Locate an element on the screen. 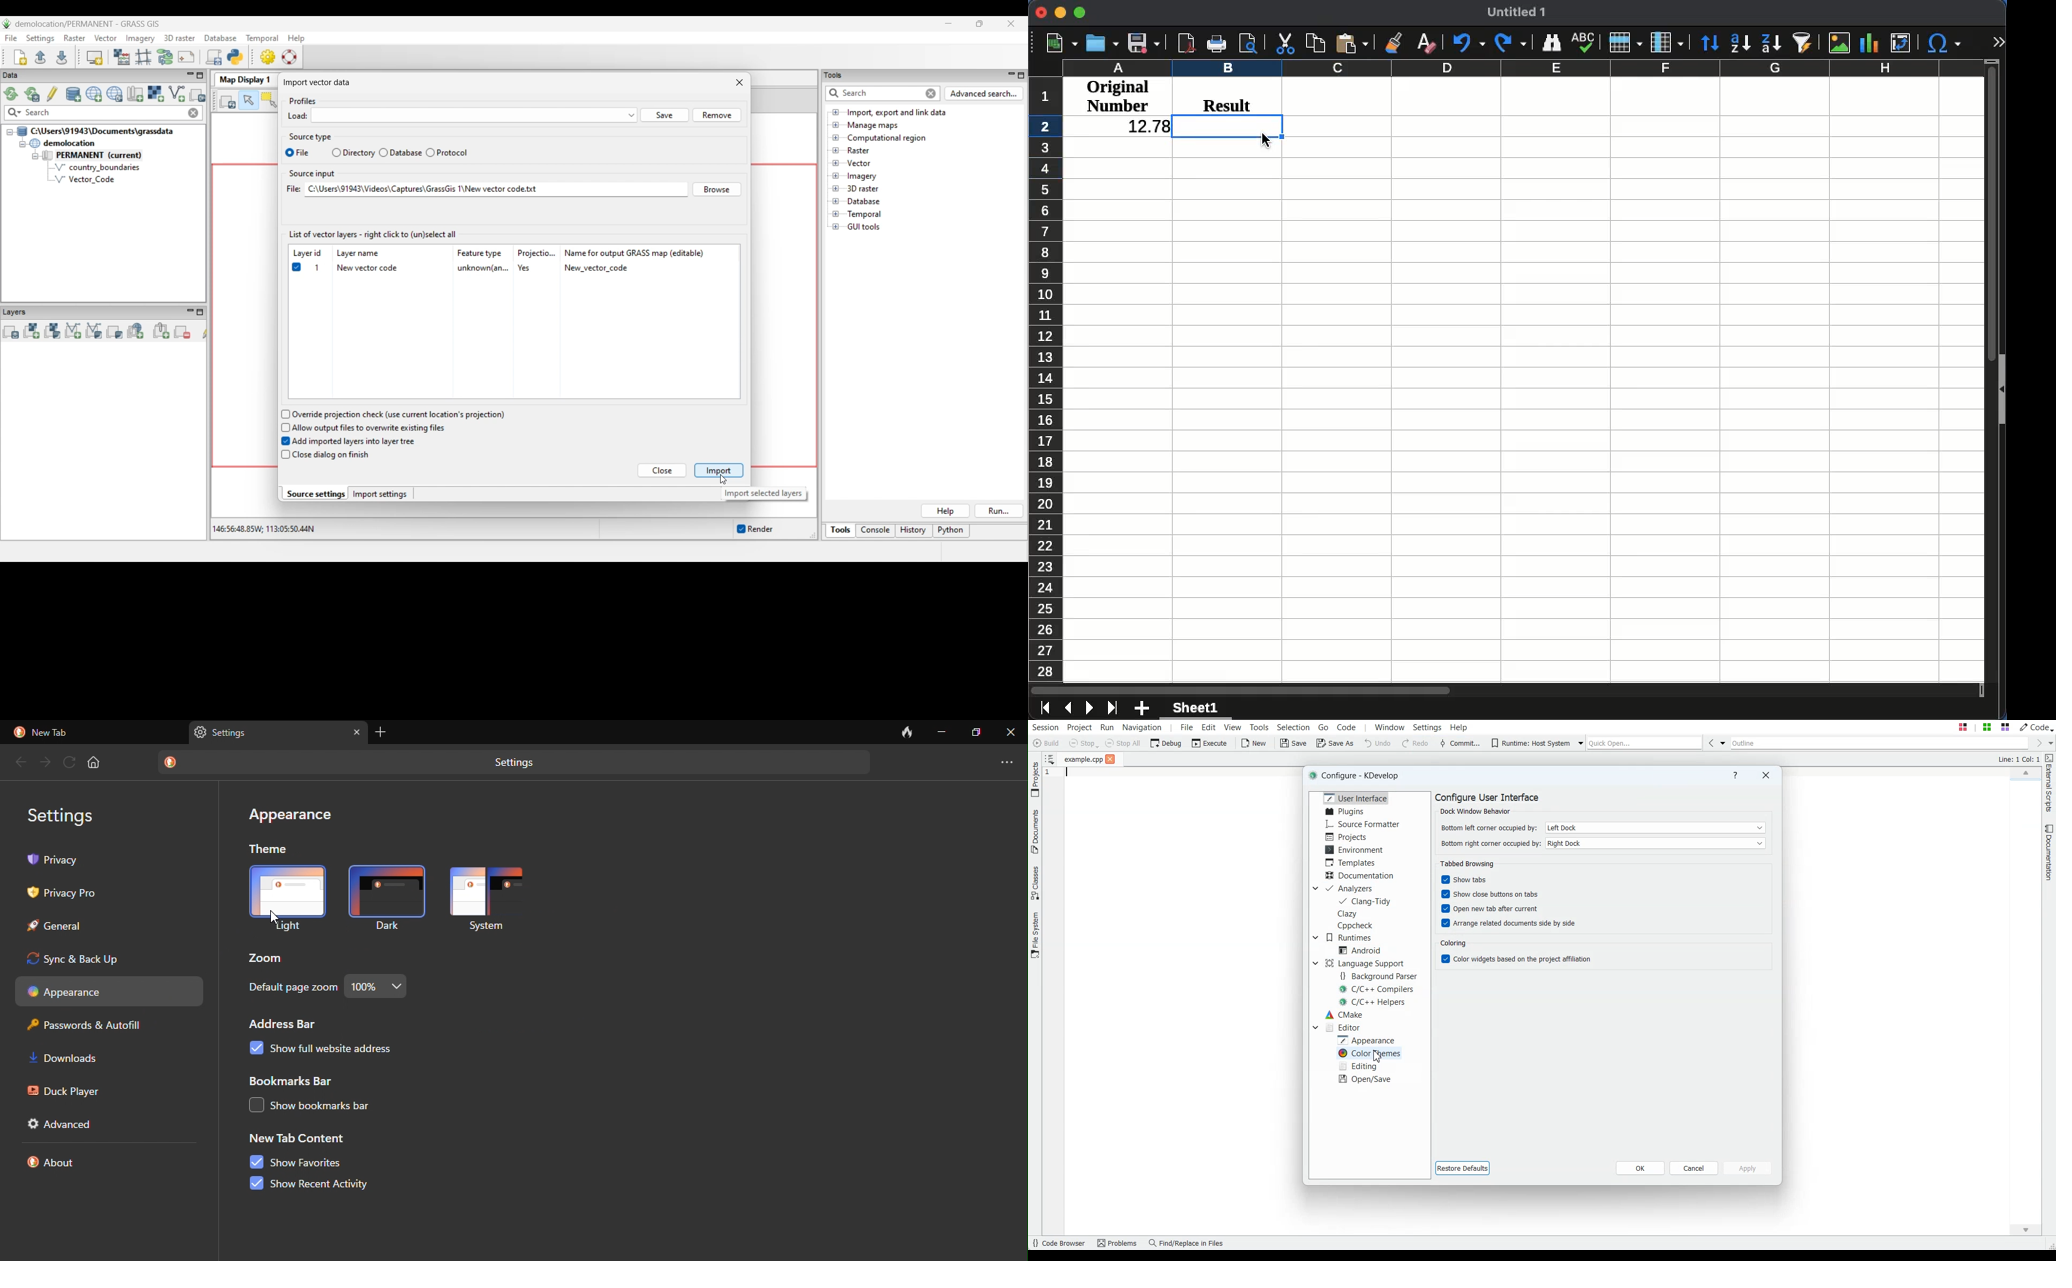 The image size is (2072, 1288). new tab  is located at coordinates (55, 733).